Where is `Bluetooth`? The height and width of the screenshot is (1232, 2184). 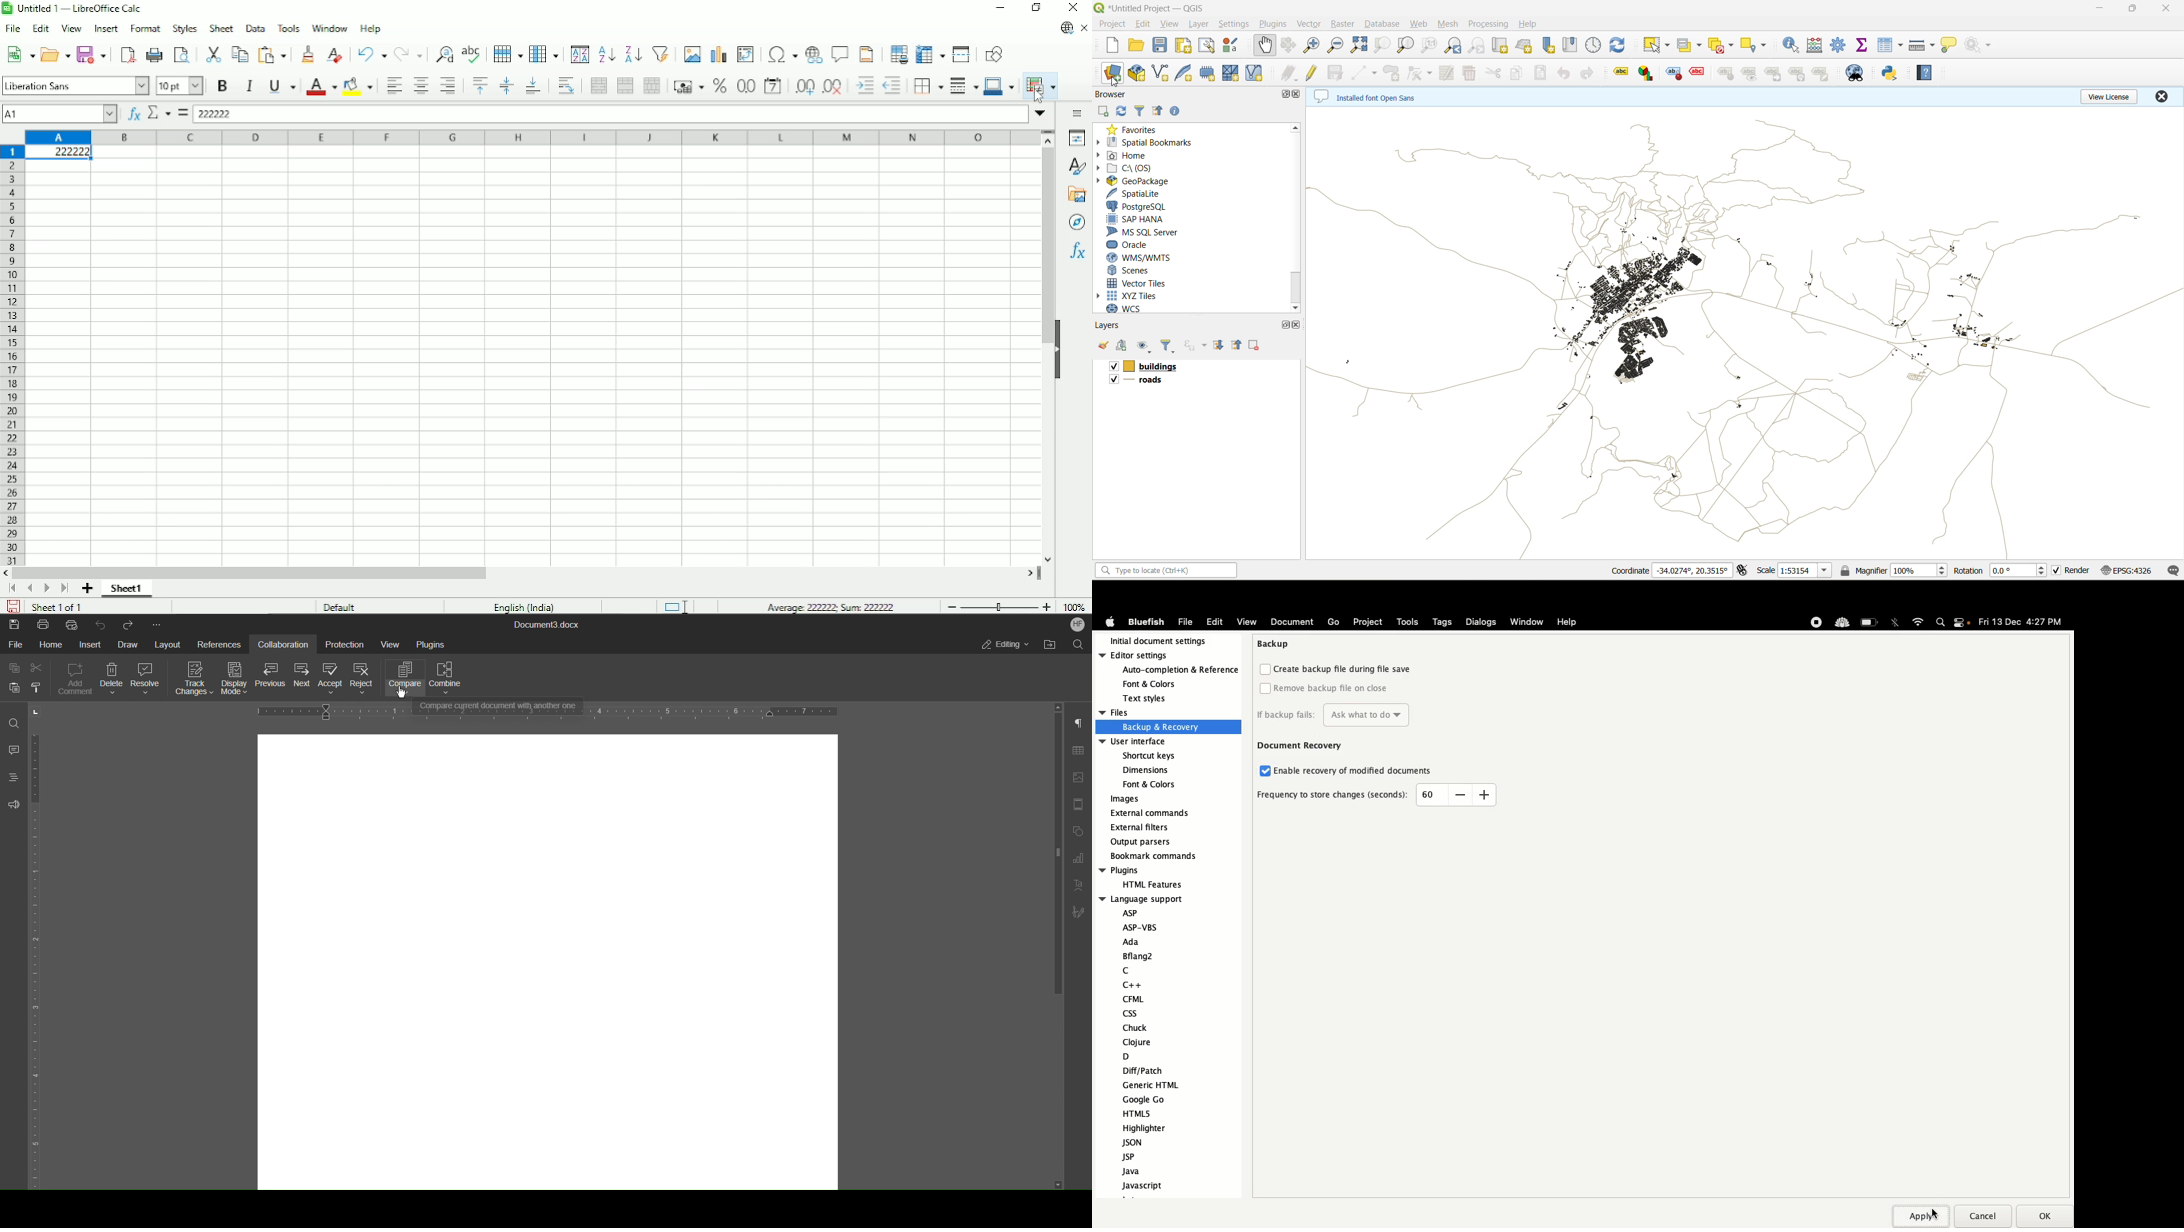 Bluetooth is located at coordinates (1894, 622).